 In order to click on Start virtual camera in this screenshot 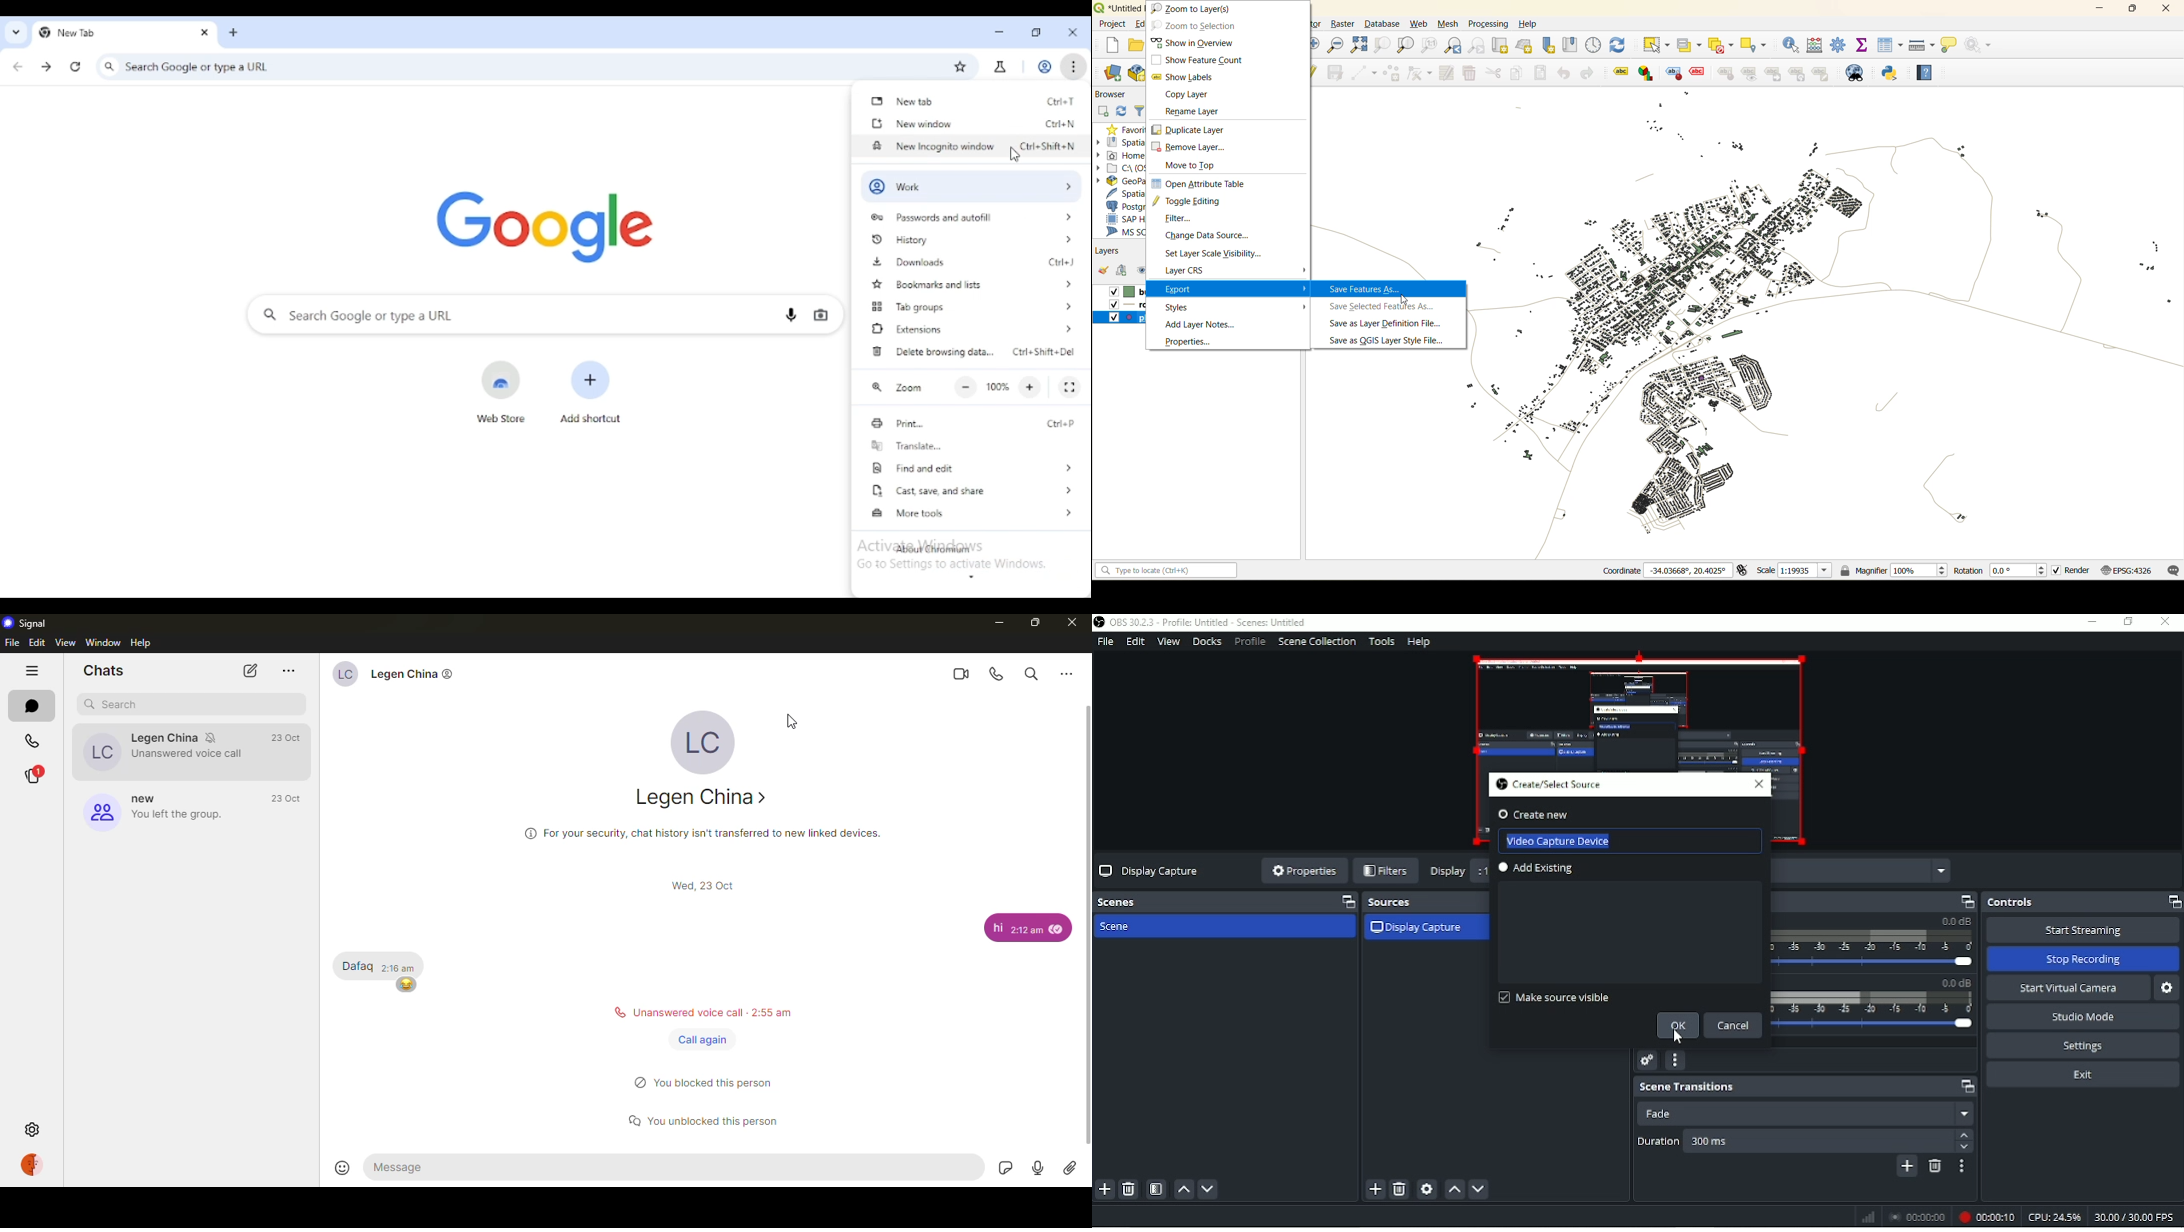, I will do `click(2066, 987)`.